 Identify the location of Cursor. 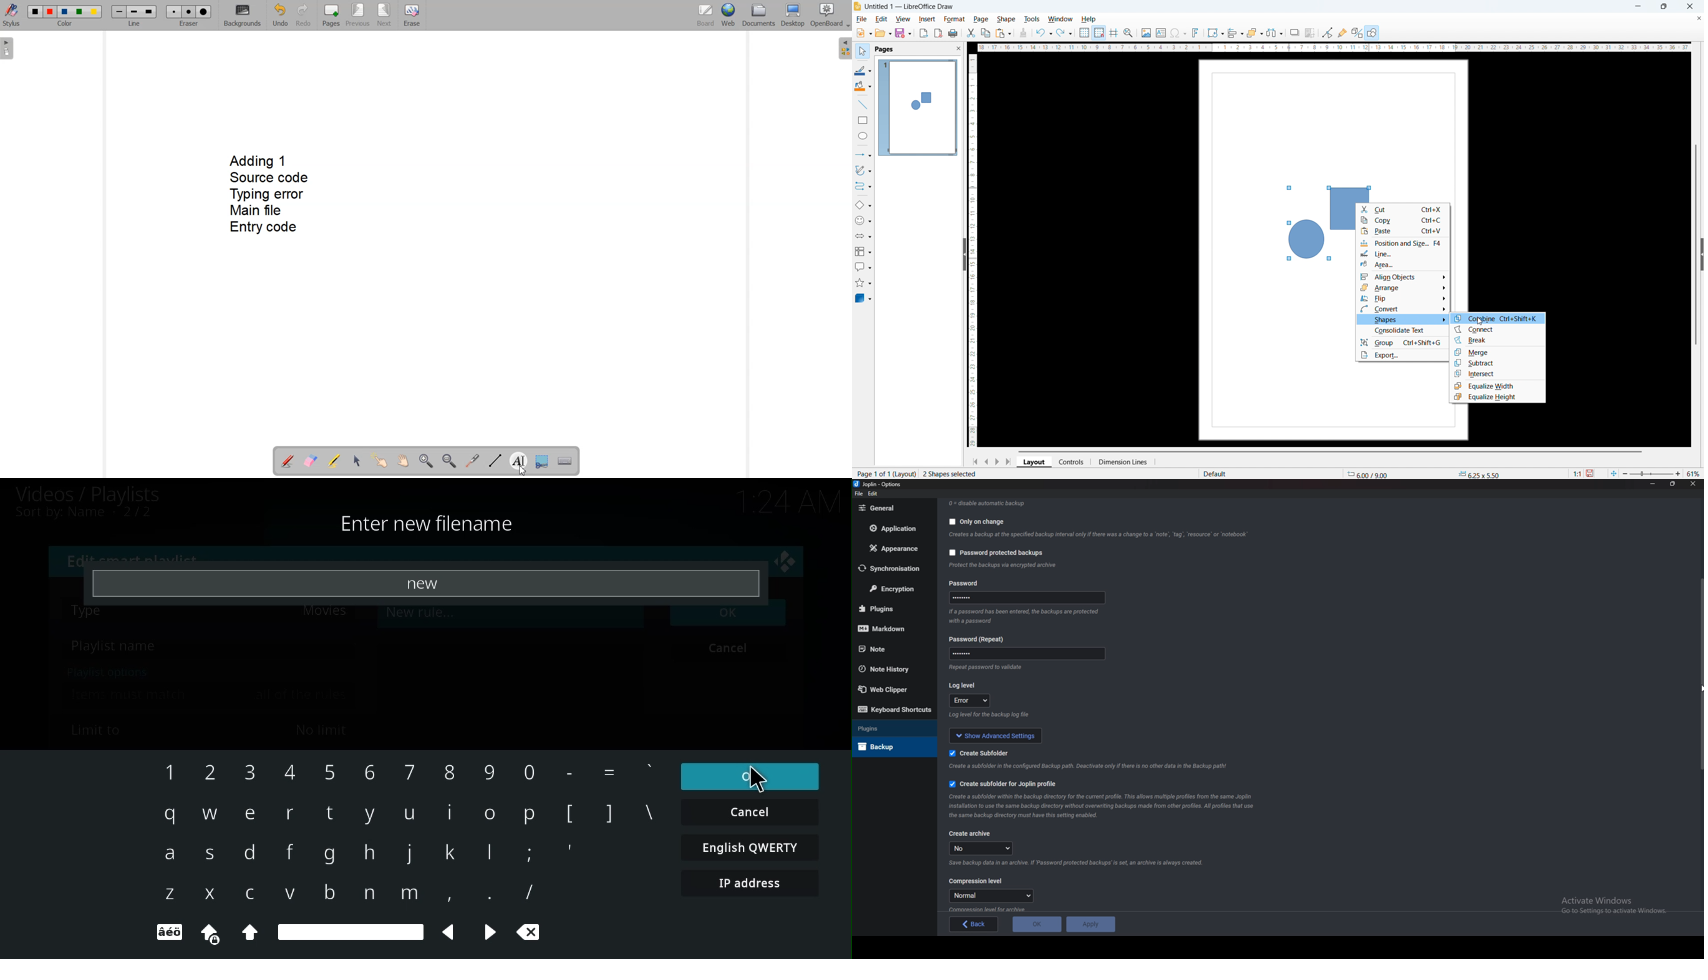
(1702, 690).